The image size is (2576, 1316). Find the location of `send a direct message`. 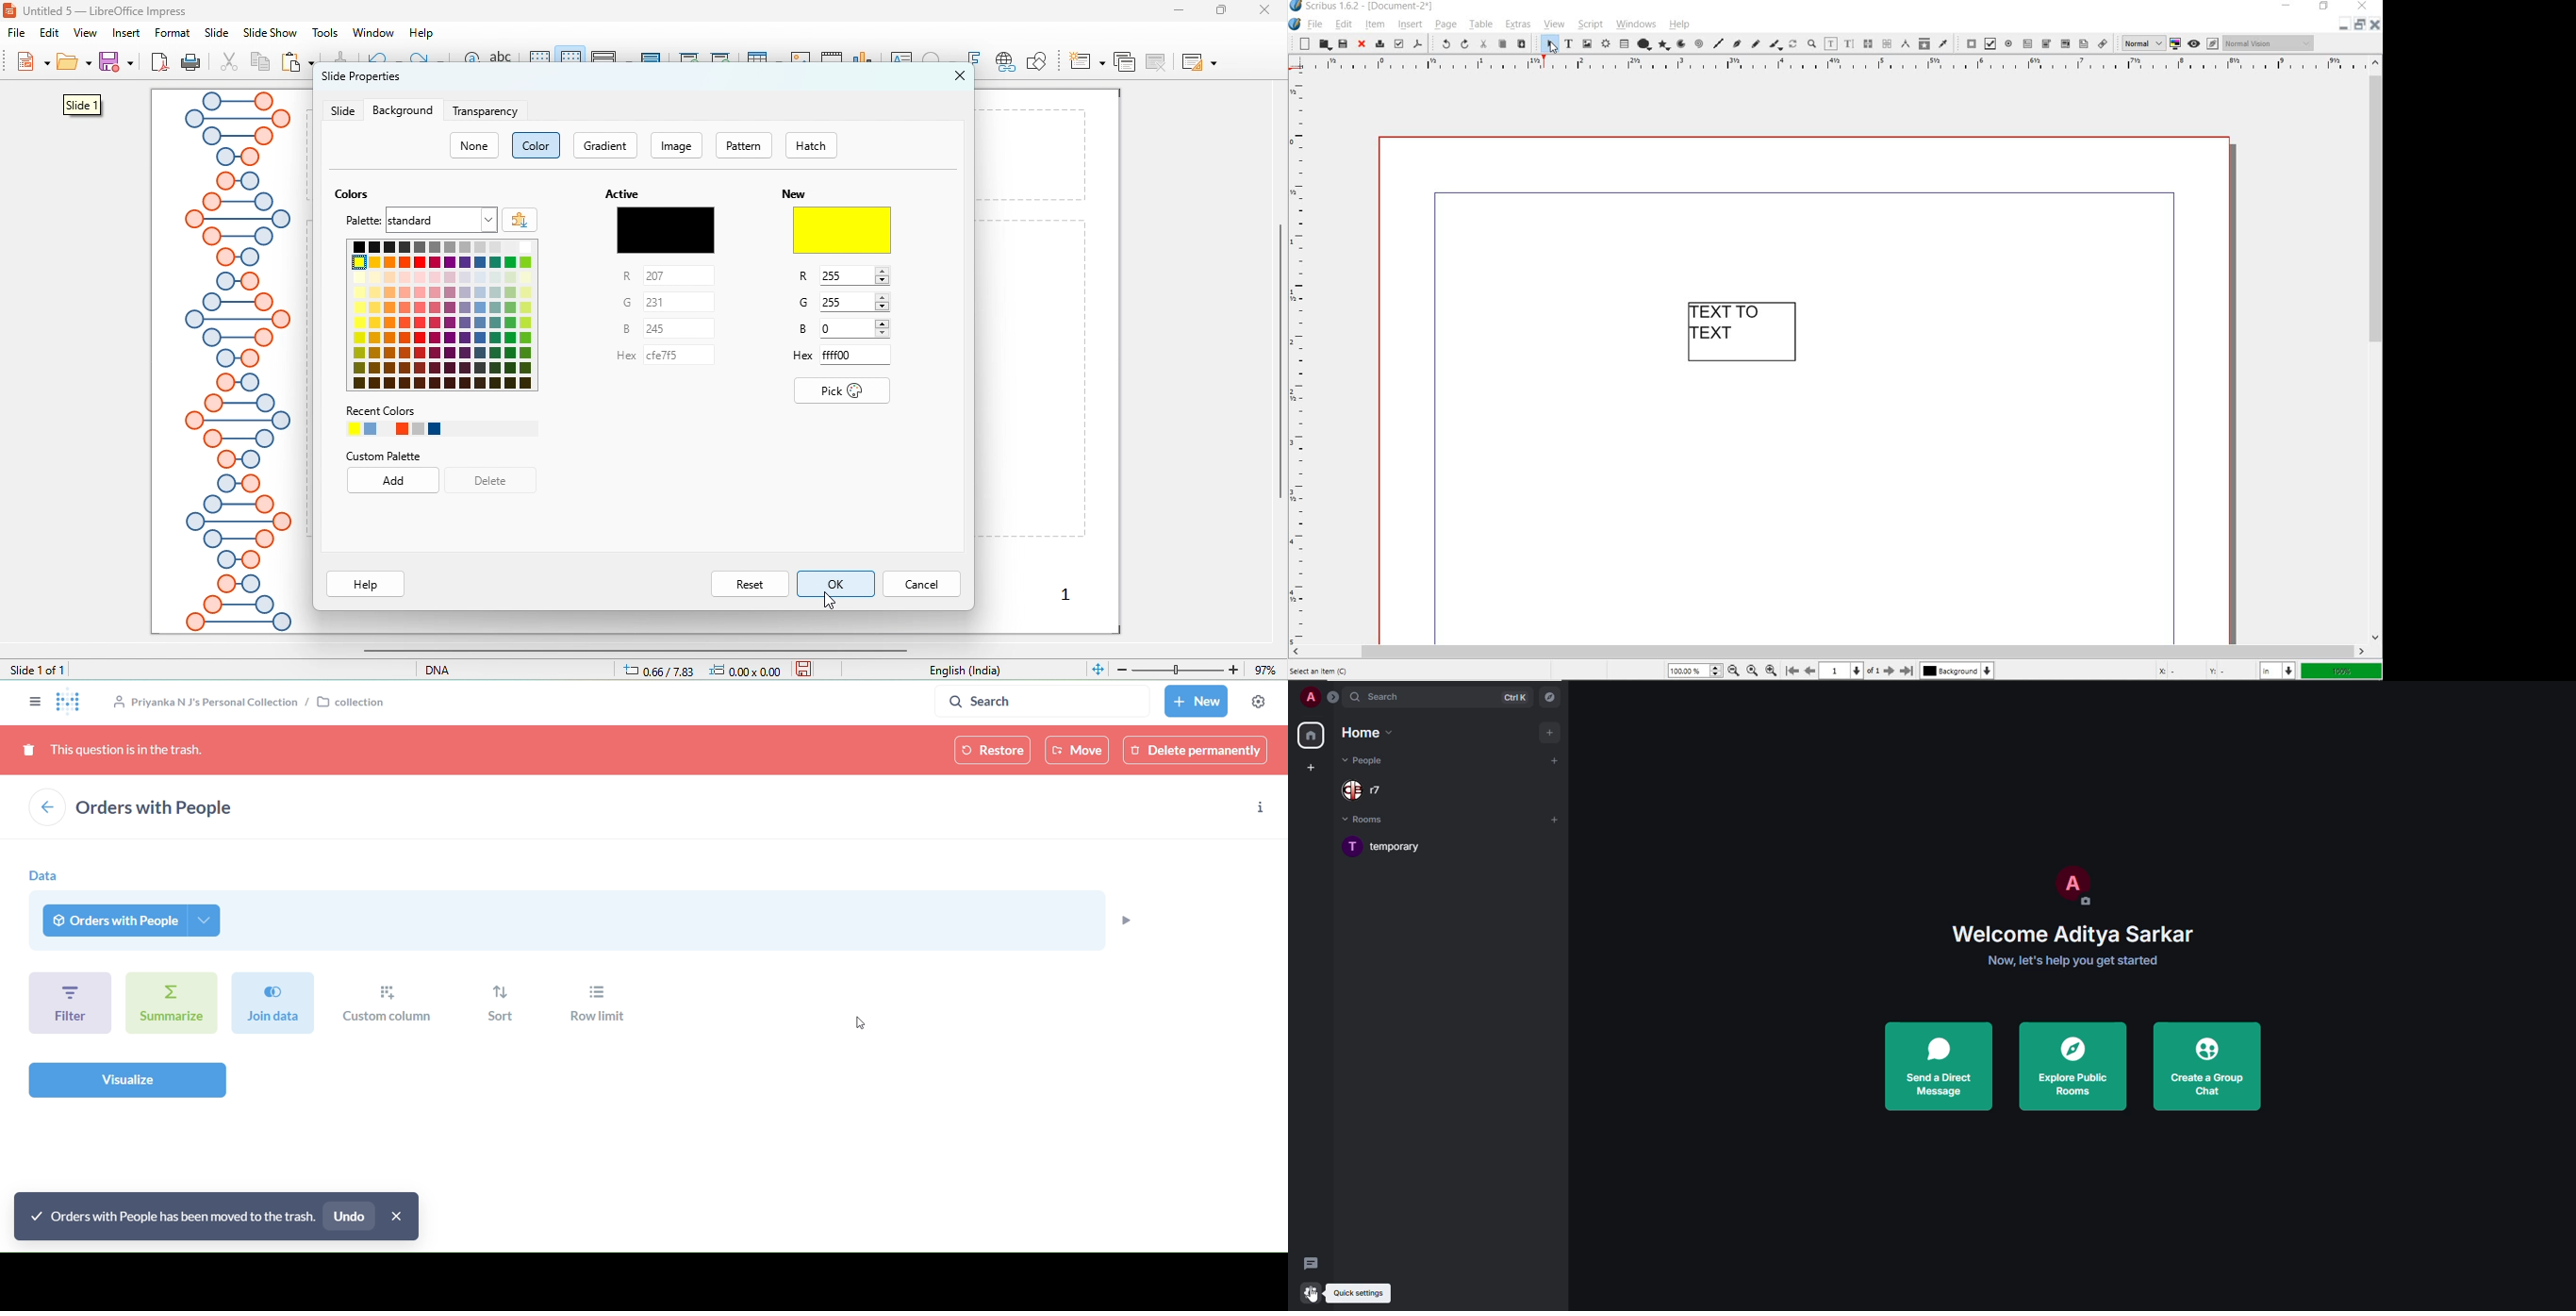

send a direct message is located at coordinates (1943, 1066).